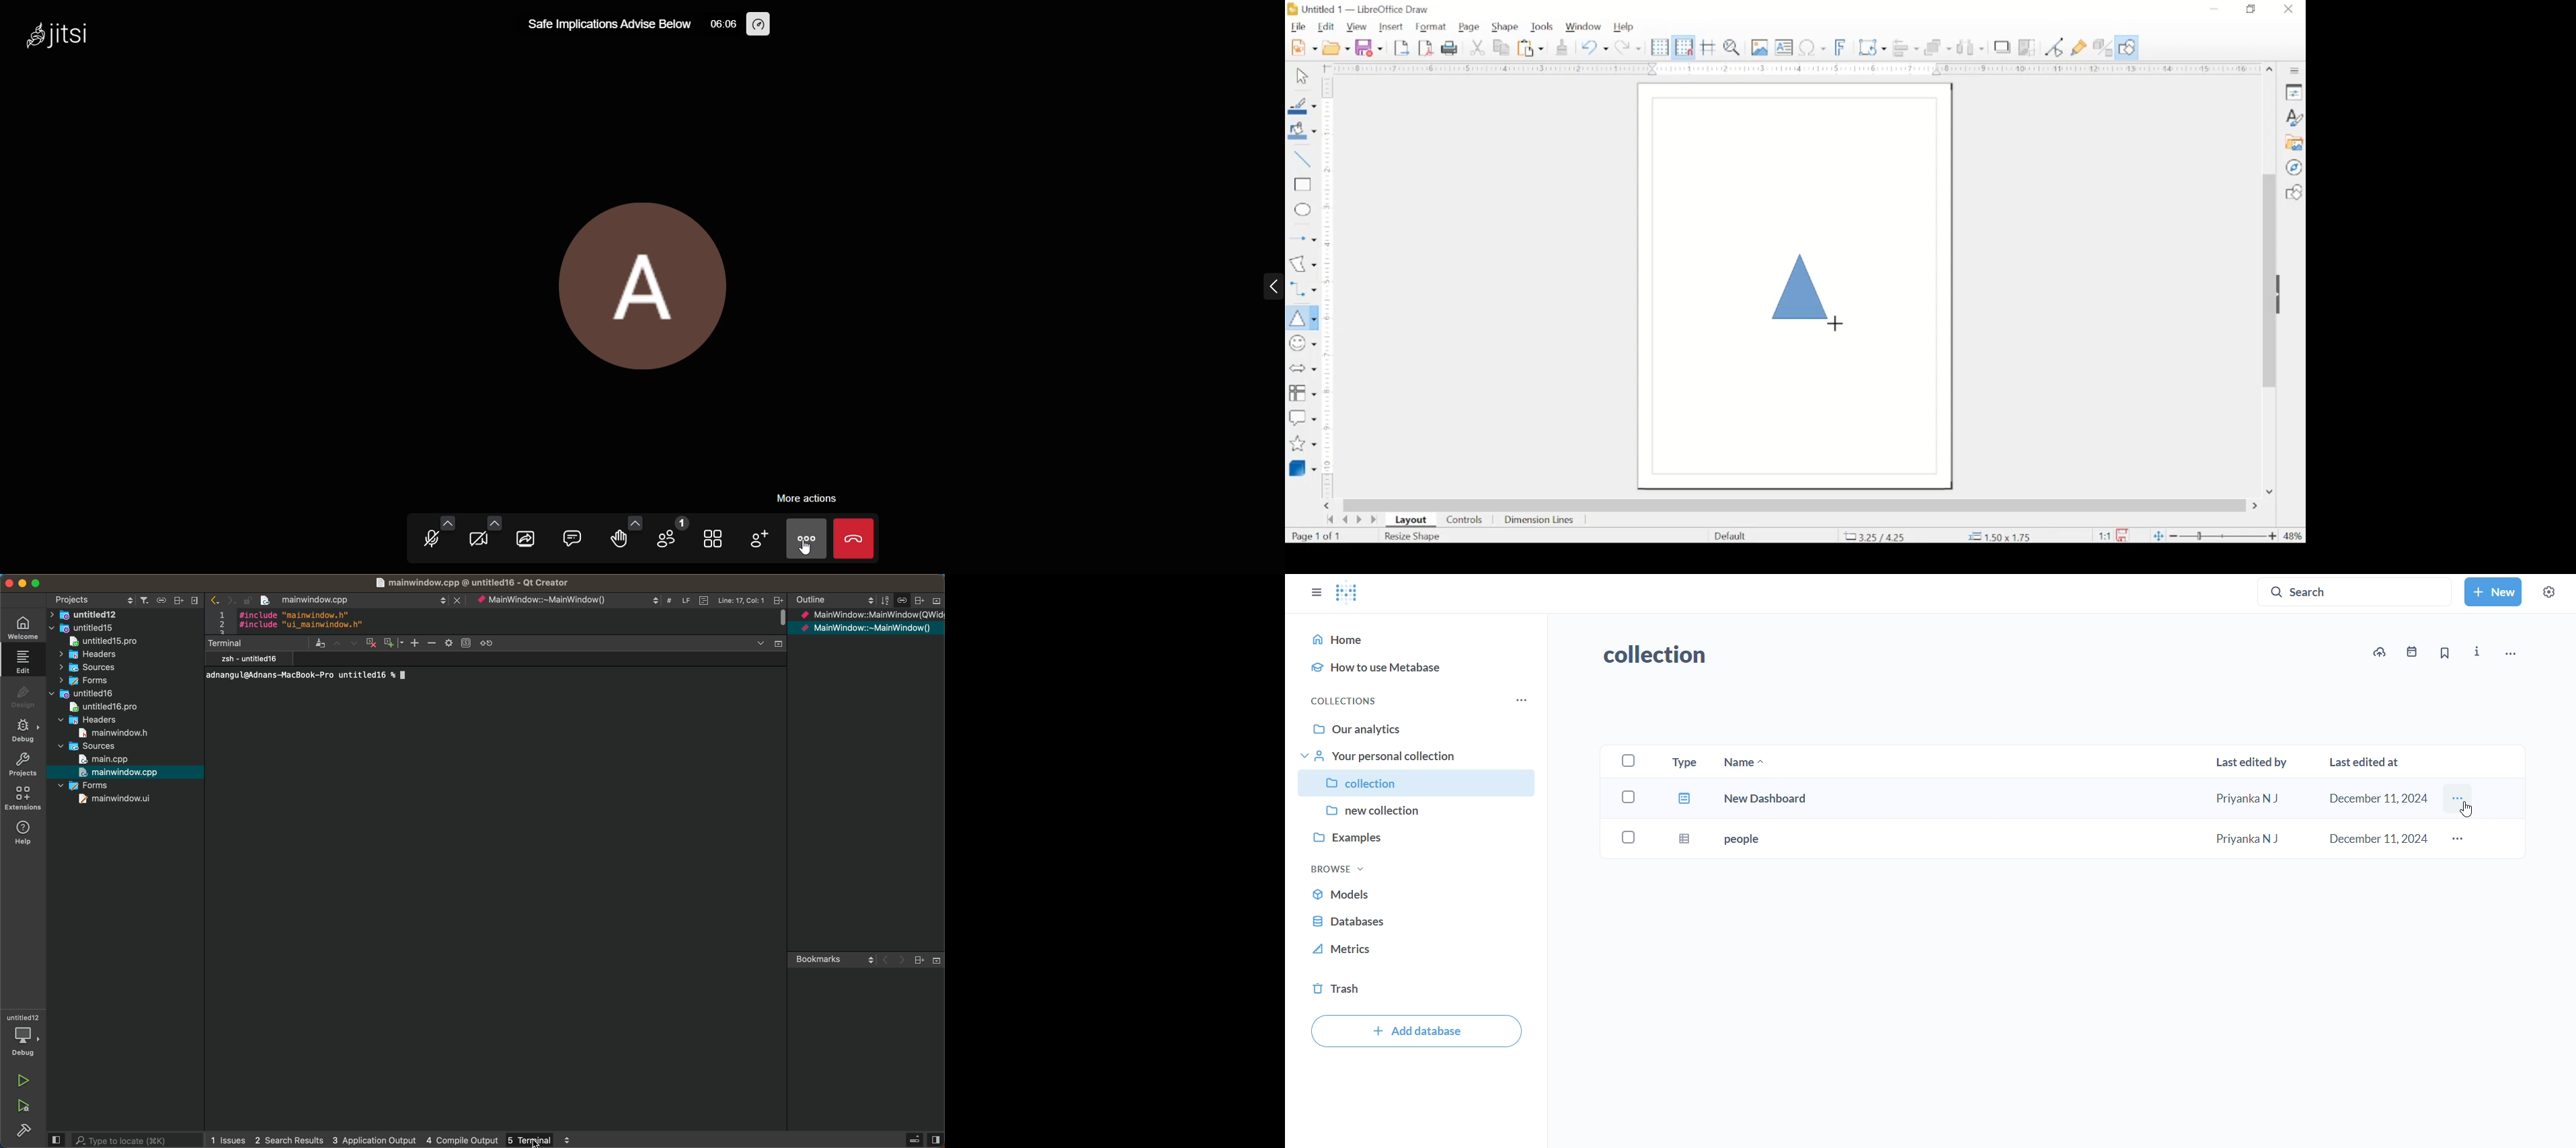  I want to click on shape, so click(1504, 25).